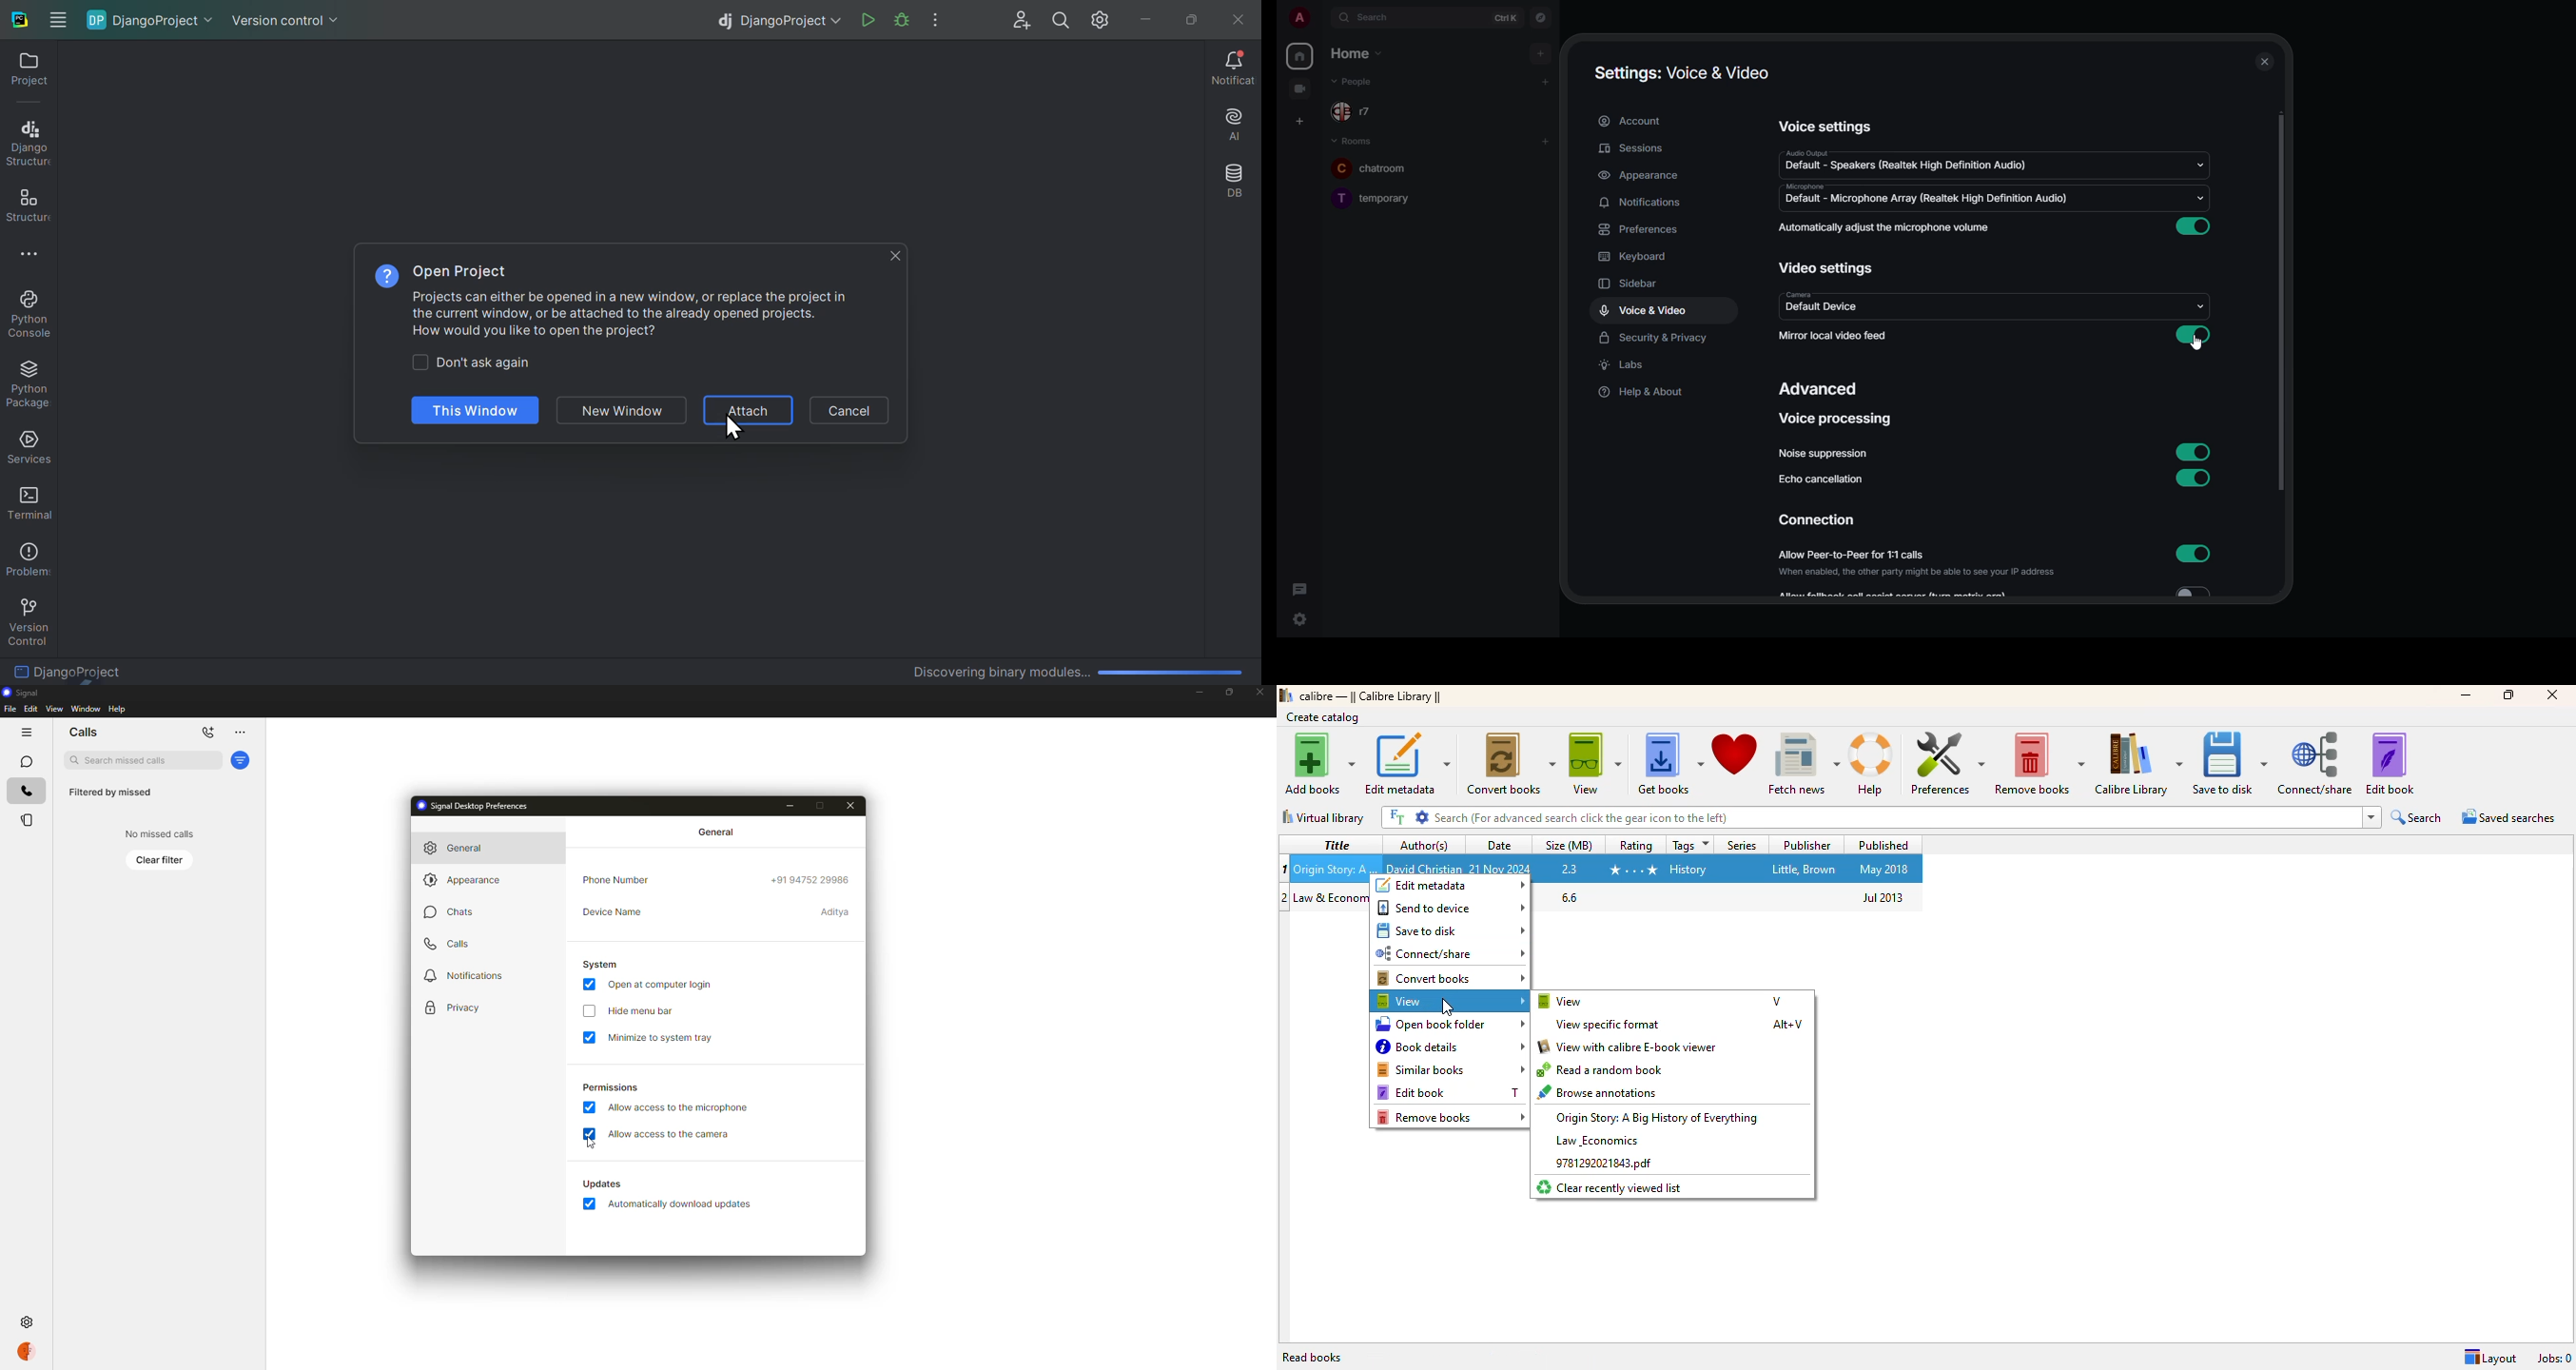 The height and width of the screenshot is (1372, 2576). What do you see at coordinates (1874, 765) in the screenshot?
I see `help` at bounding box center [1874, 765].